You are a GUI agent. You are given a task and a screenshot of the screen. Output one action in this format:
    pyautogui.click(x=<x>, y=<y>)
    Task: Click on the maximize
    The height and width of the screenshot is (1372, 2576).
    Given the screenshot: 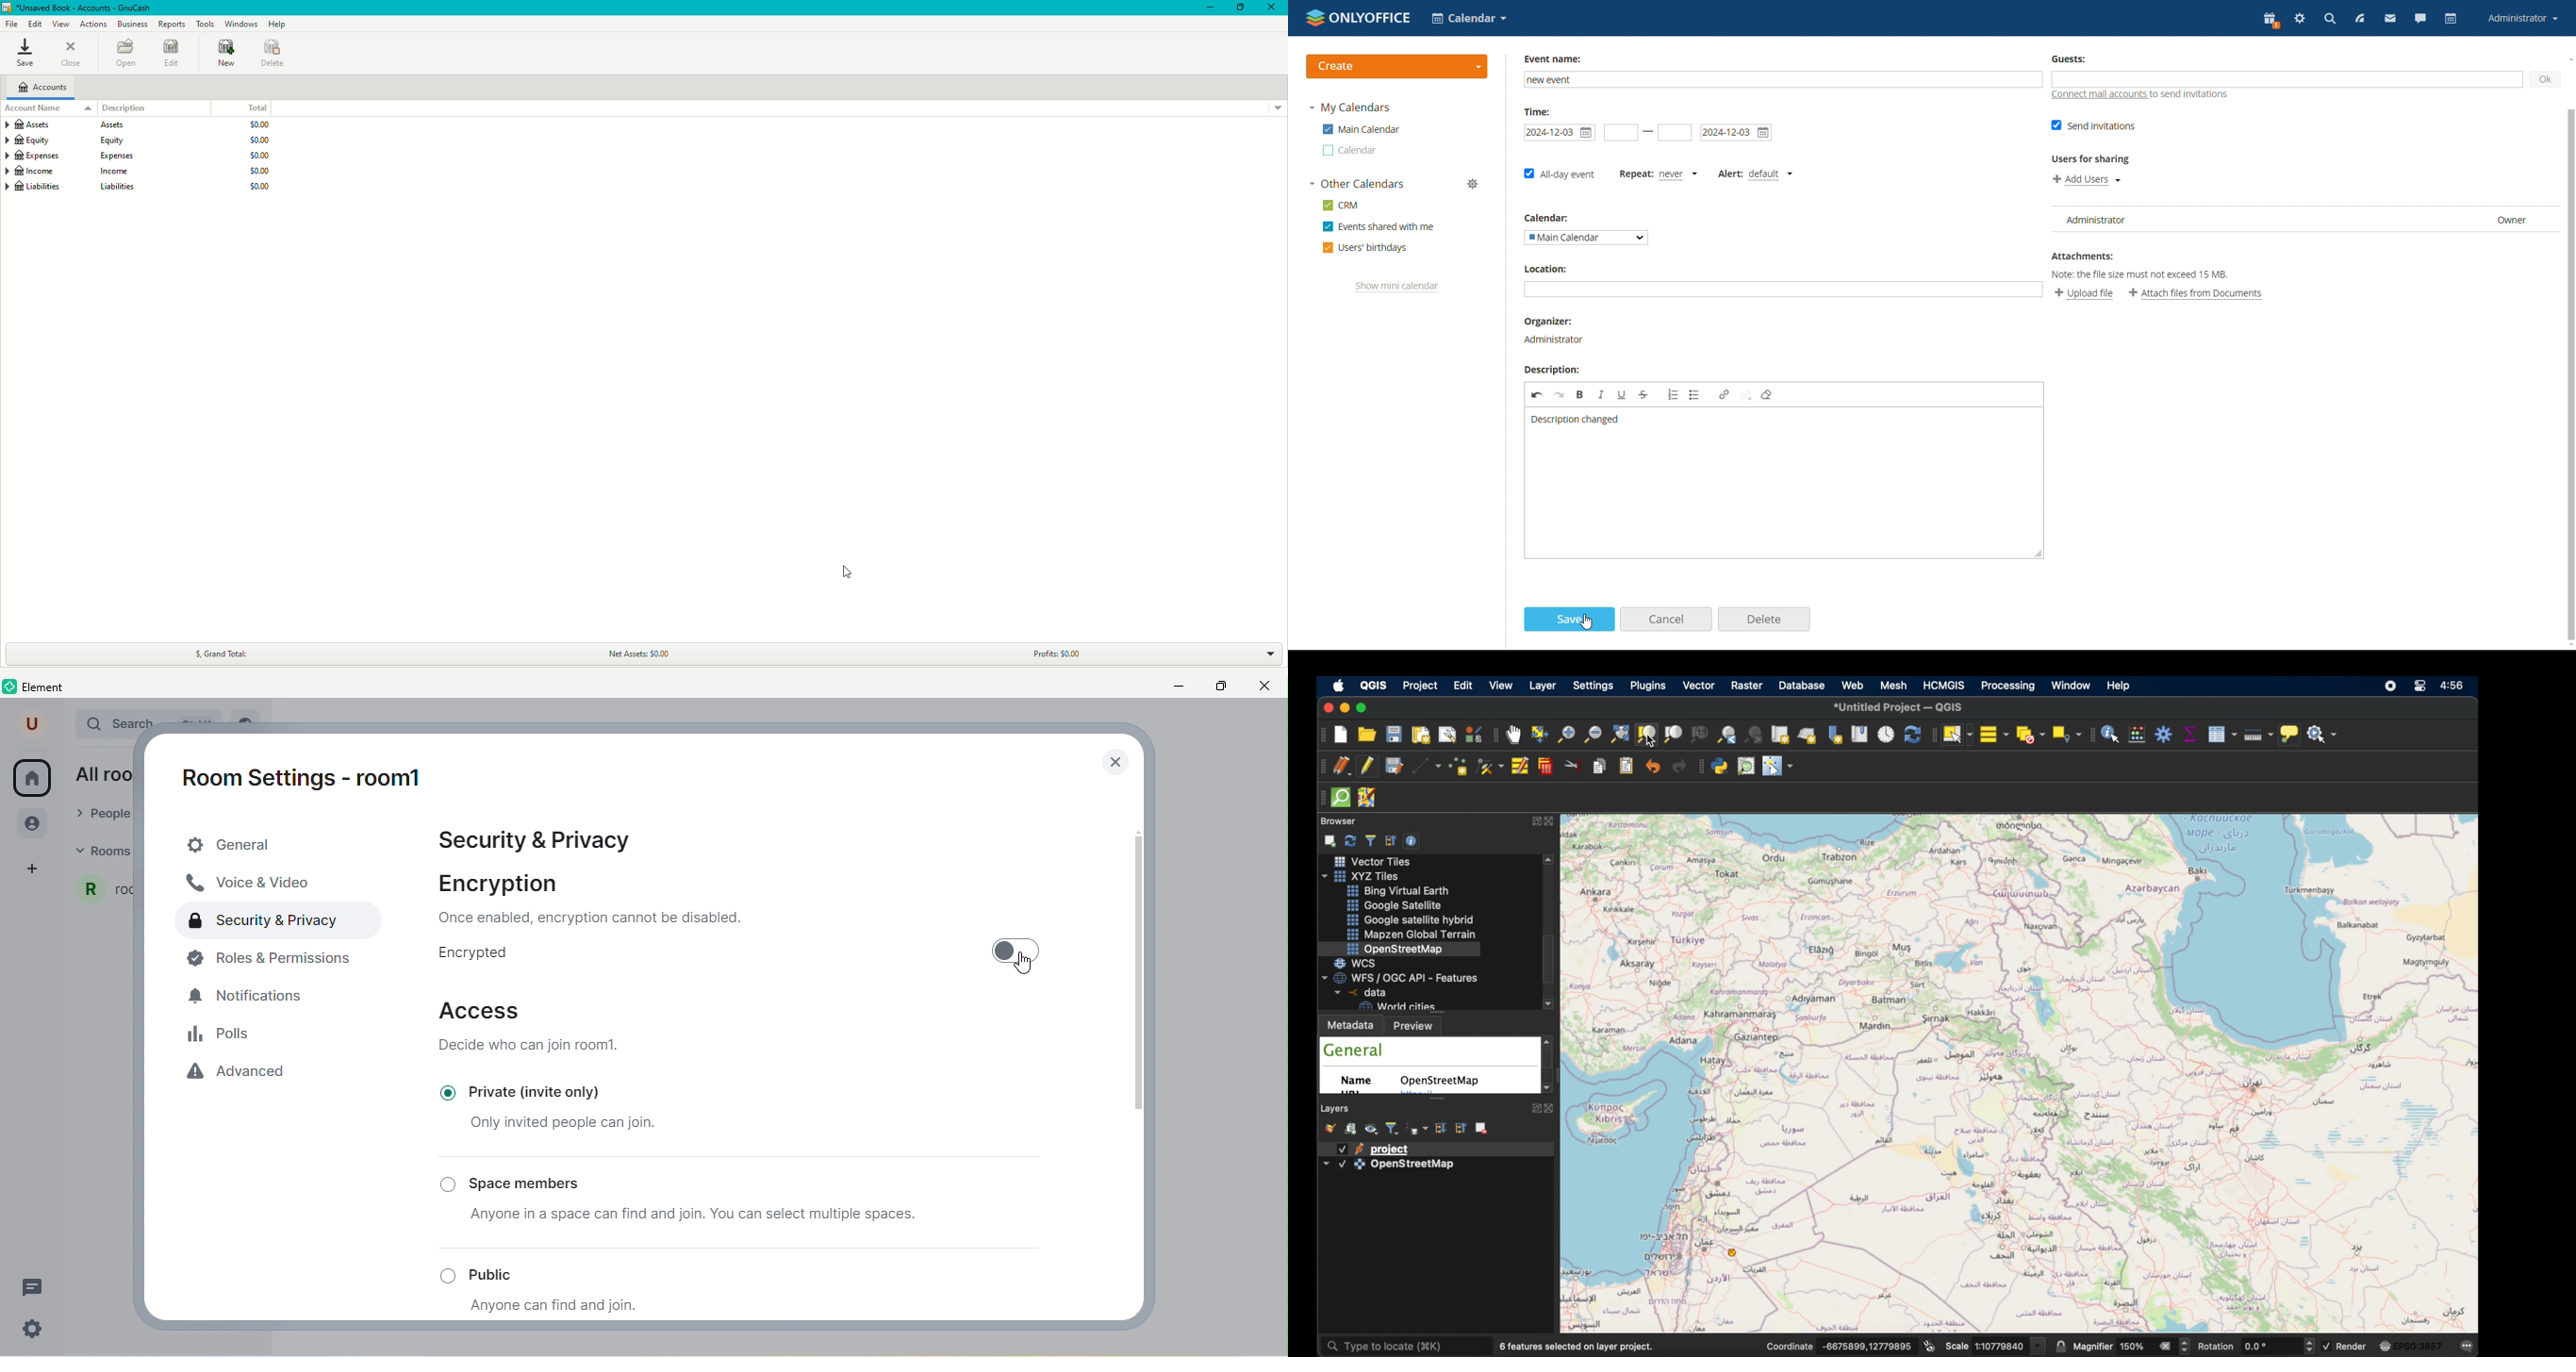 What is the action you would take?
    pyautogui.click(x=1224, y=688)
    